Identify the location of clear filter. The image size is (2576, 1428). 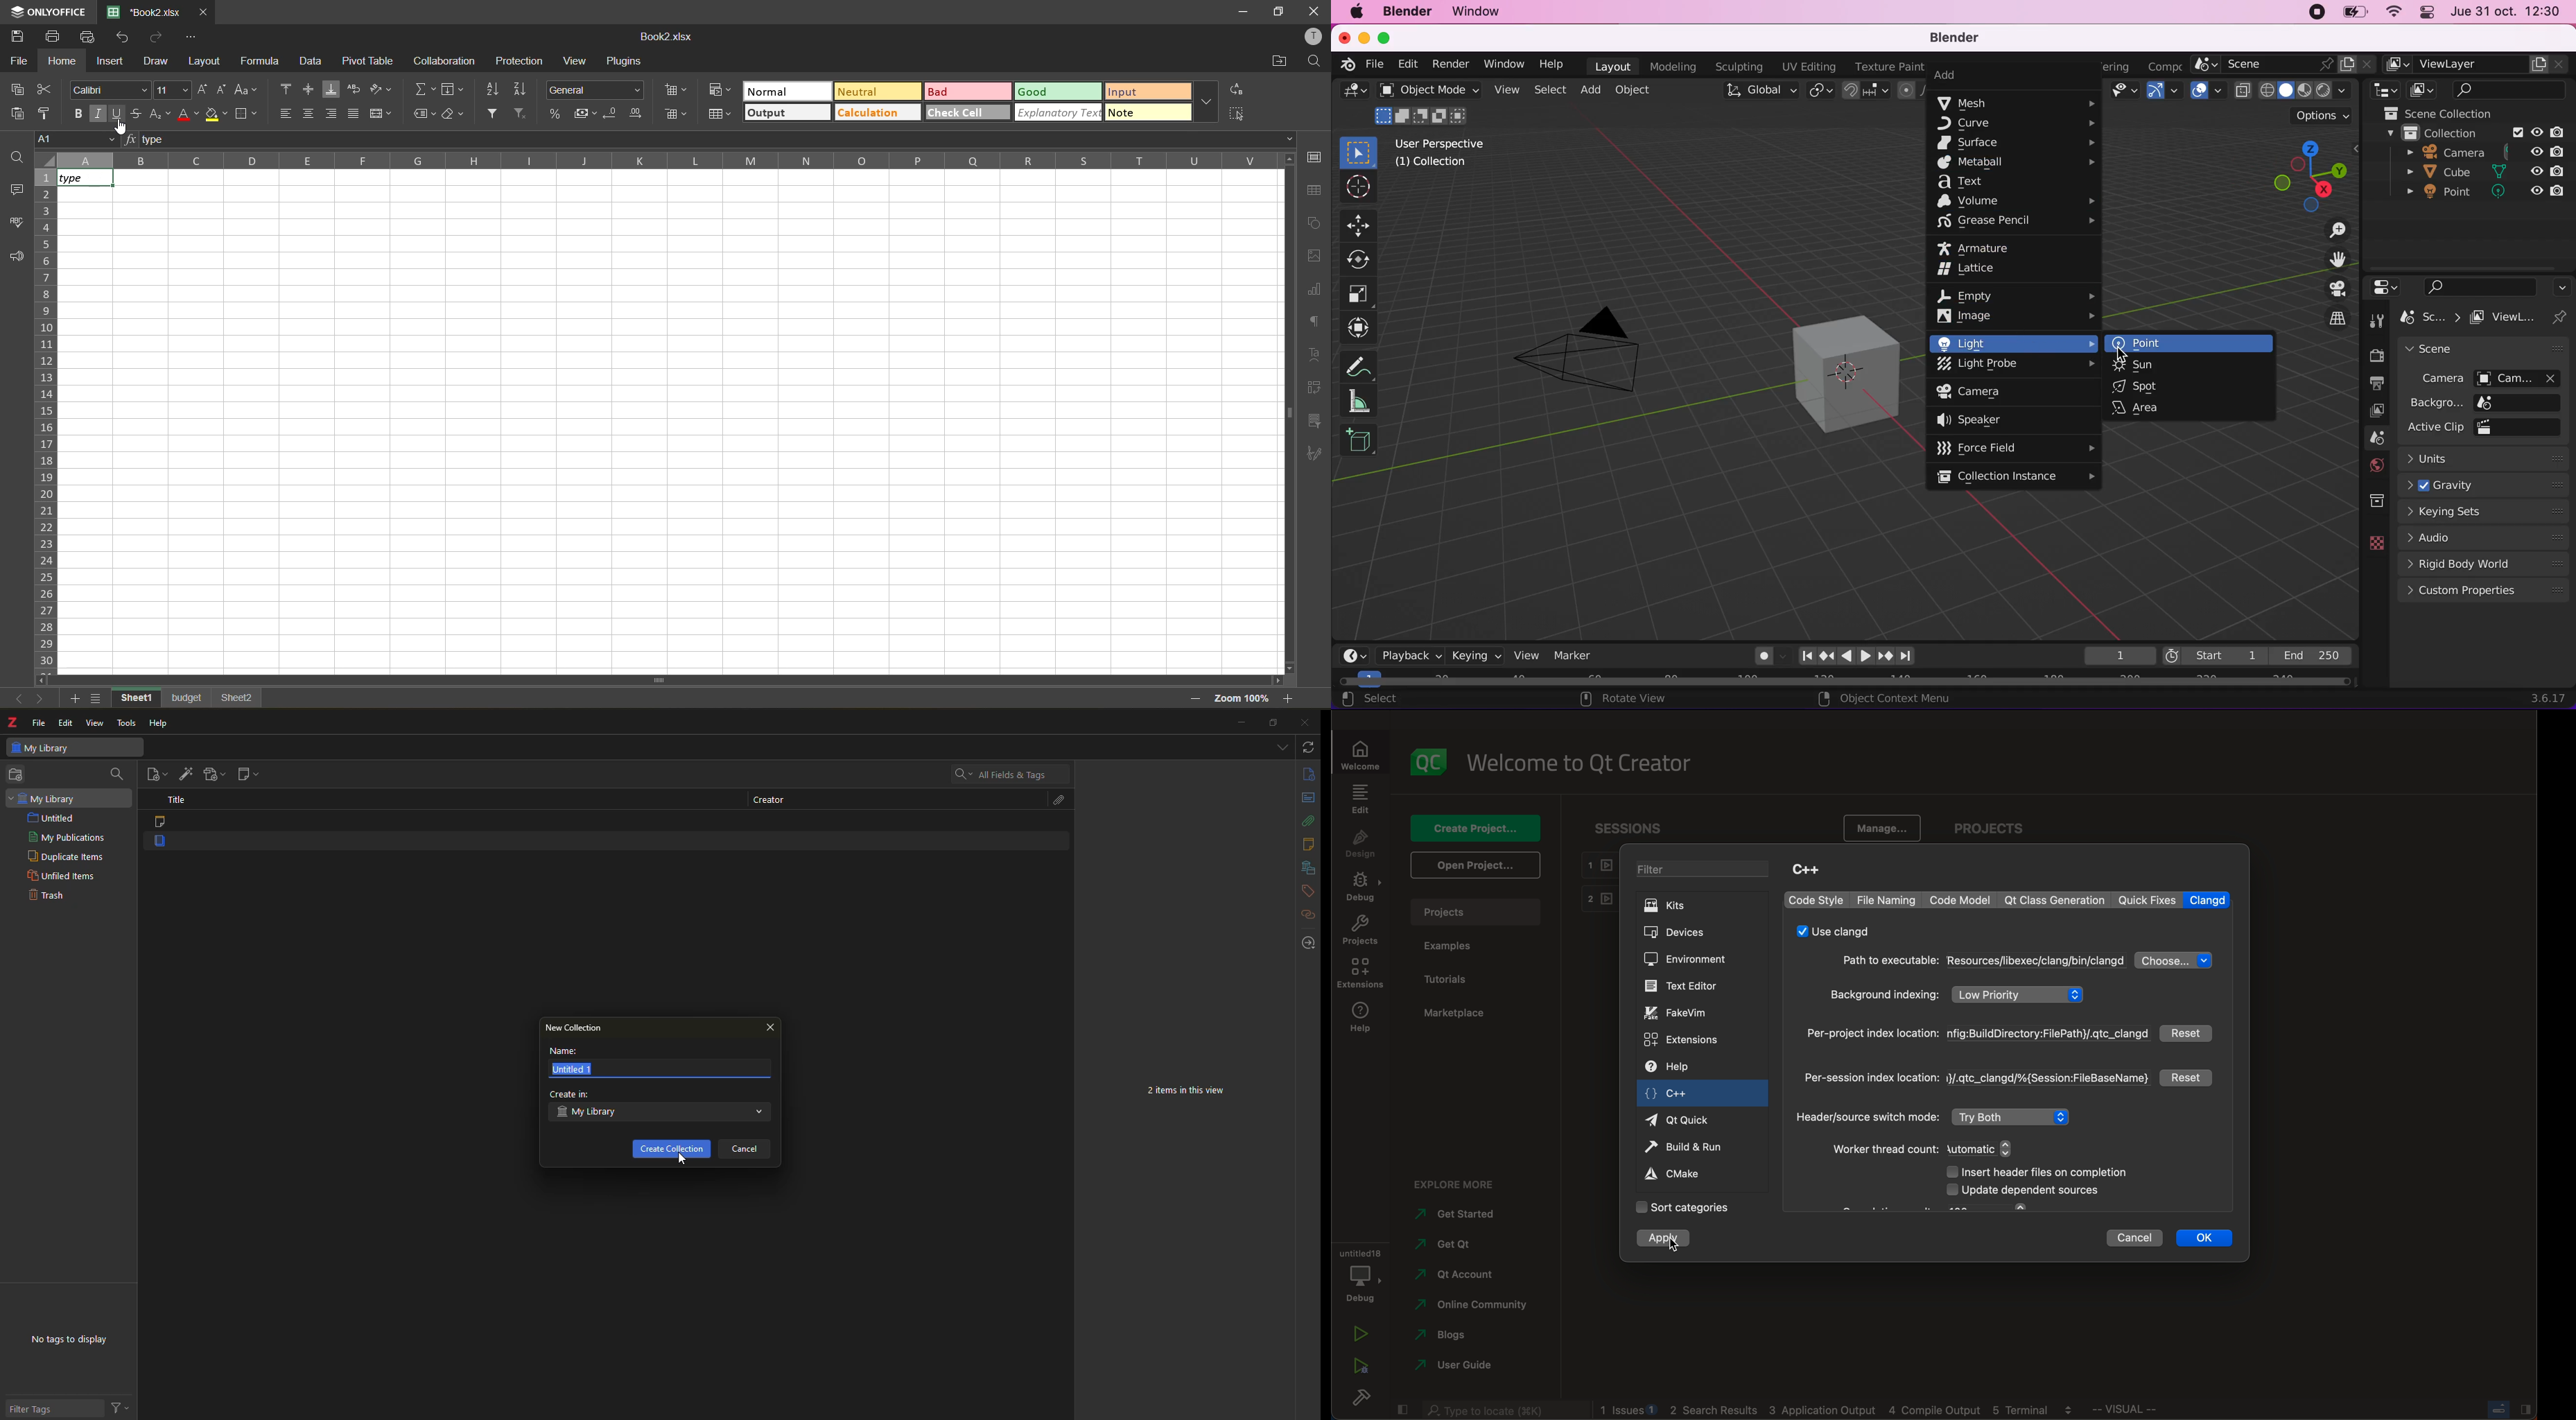
(521, 115).